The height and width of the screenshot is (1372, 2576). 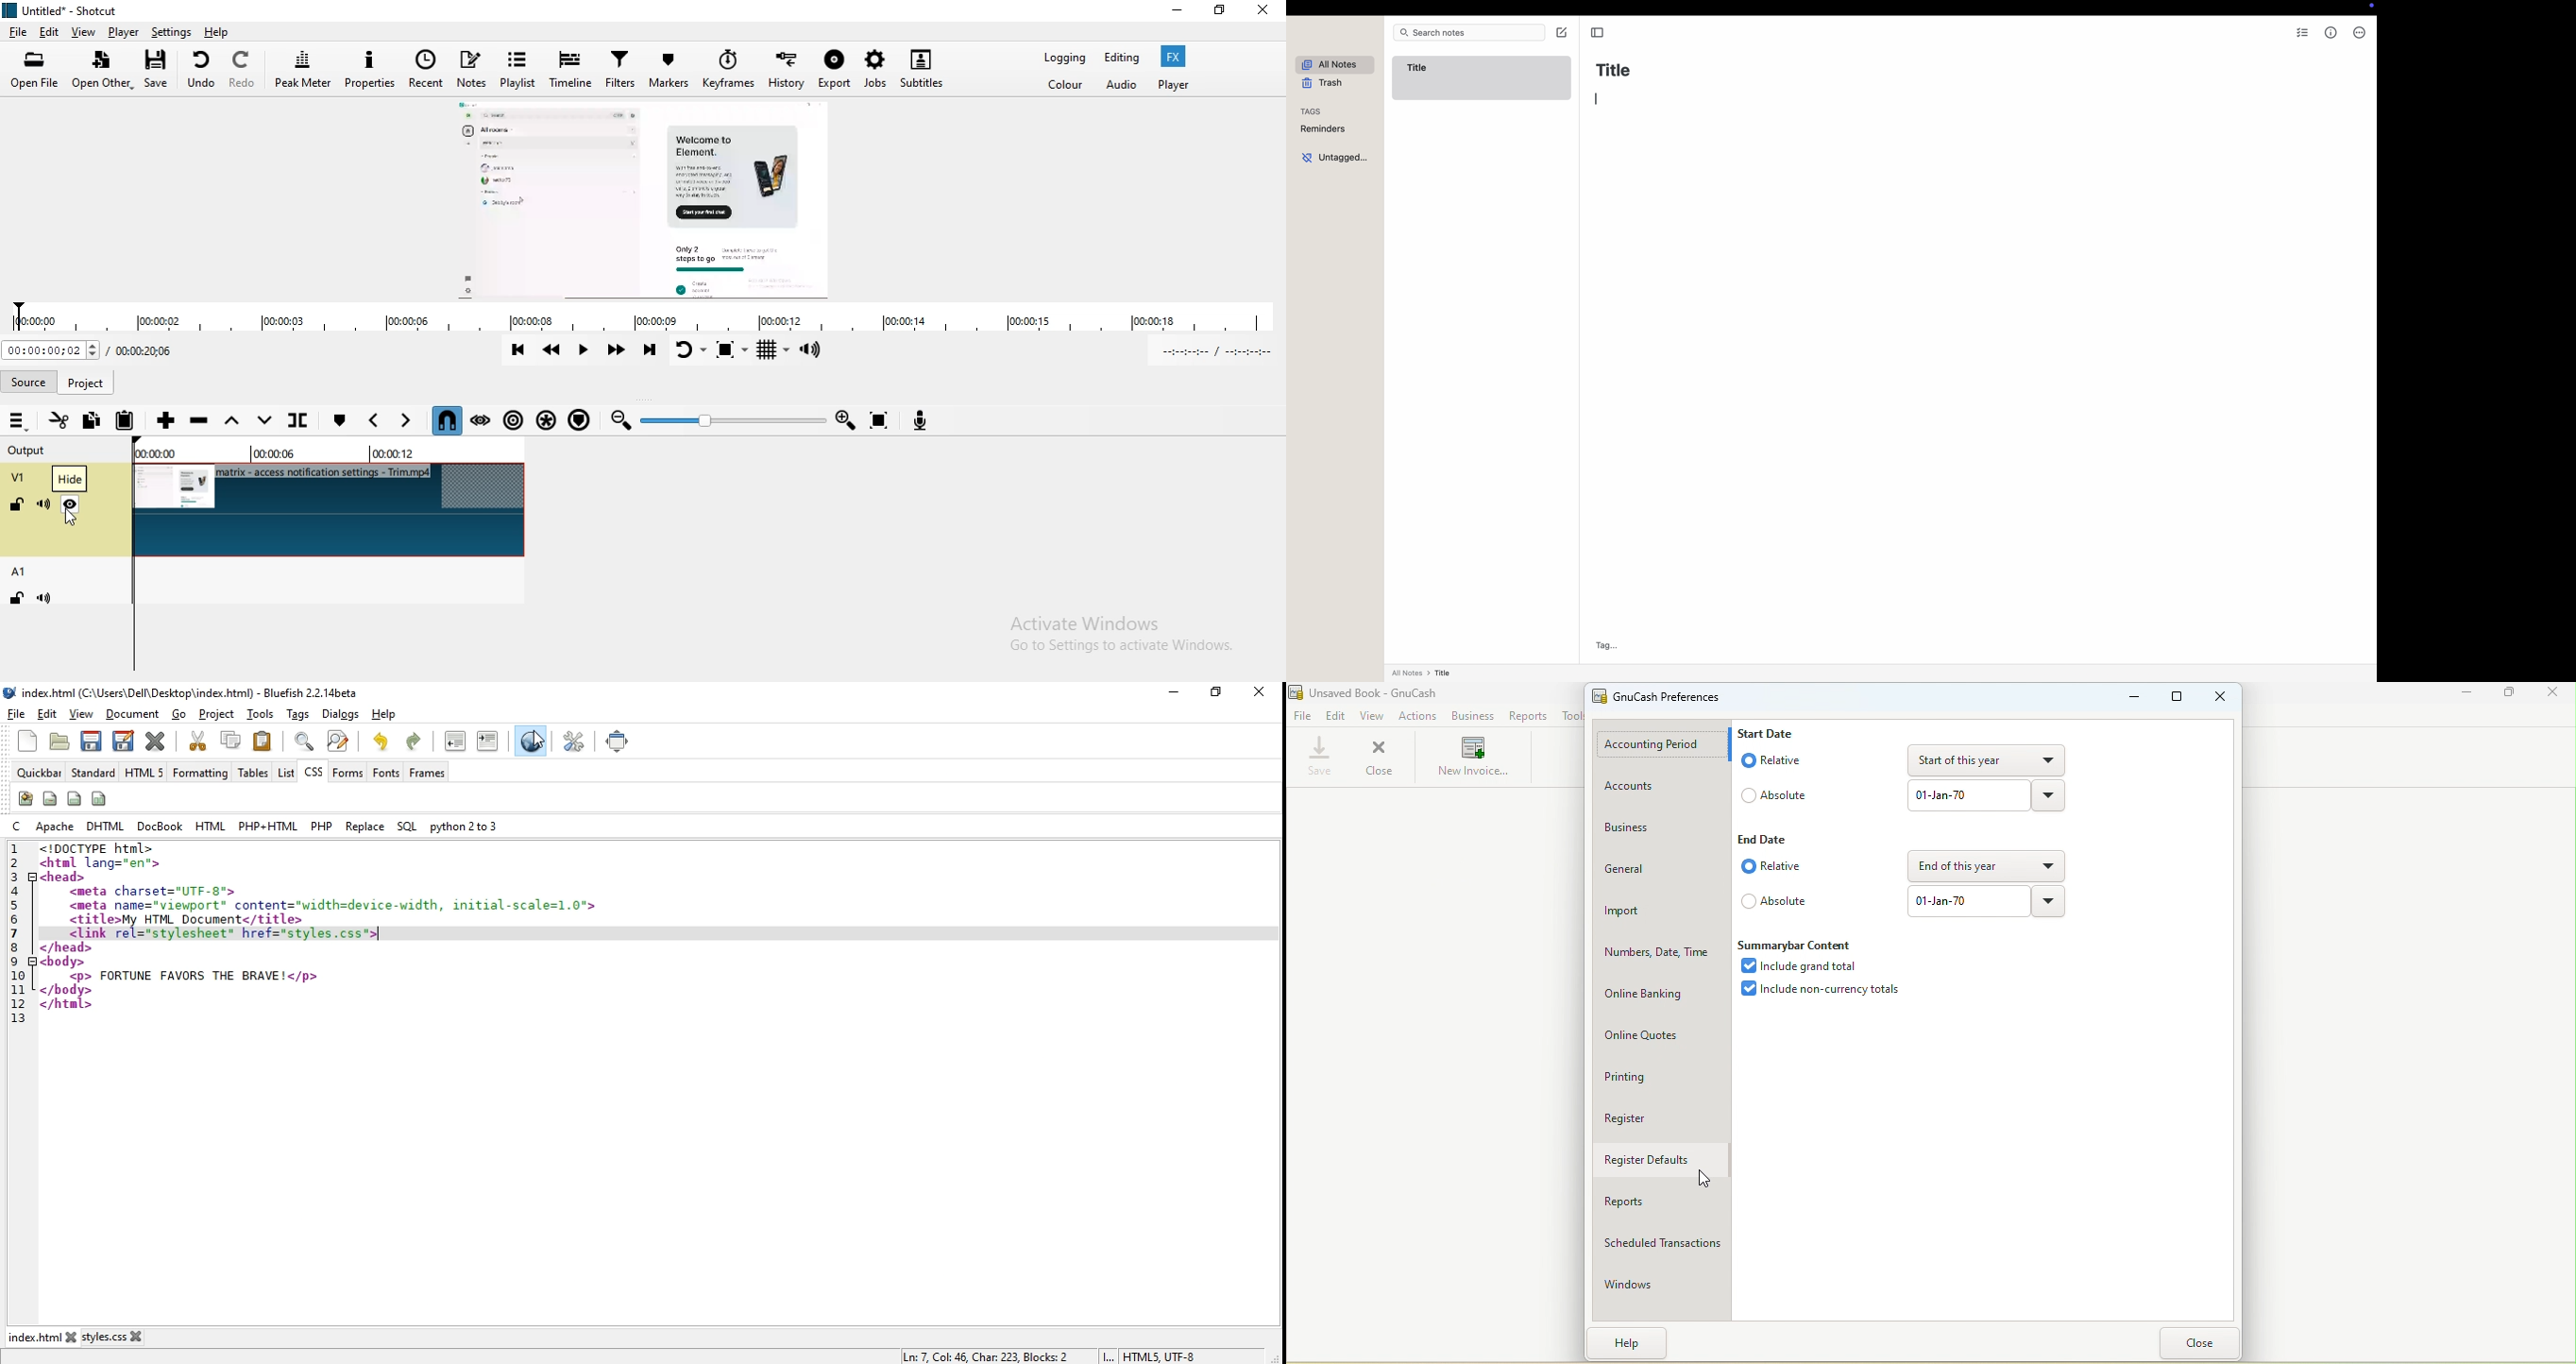 I want to click on Export, so click(x=836, y=71).